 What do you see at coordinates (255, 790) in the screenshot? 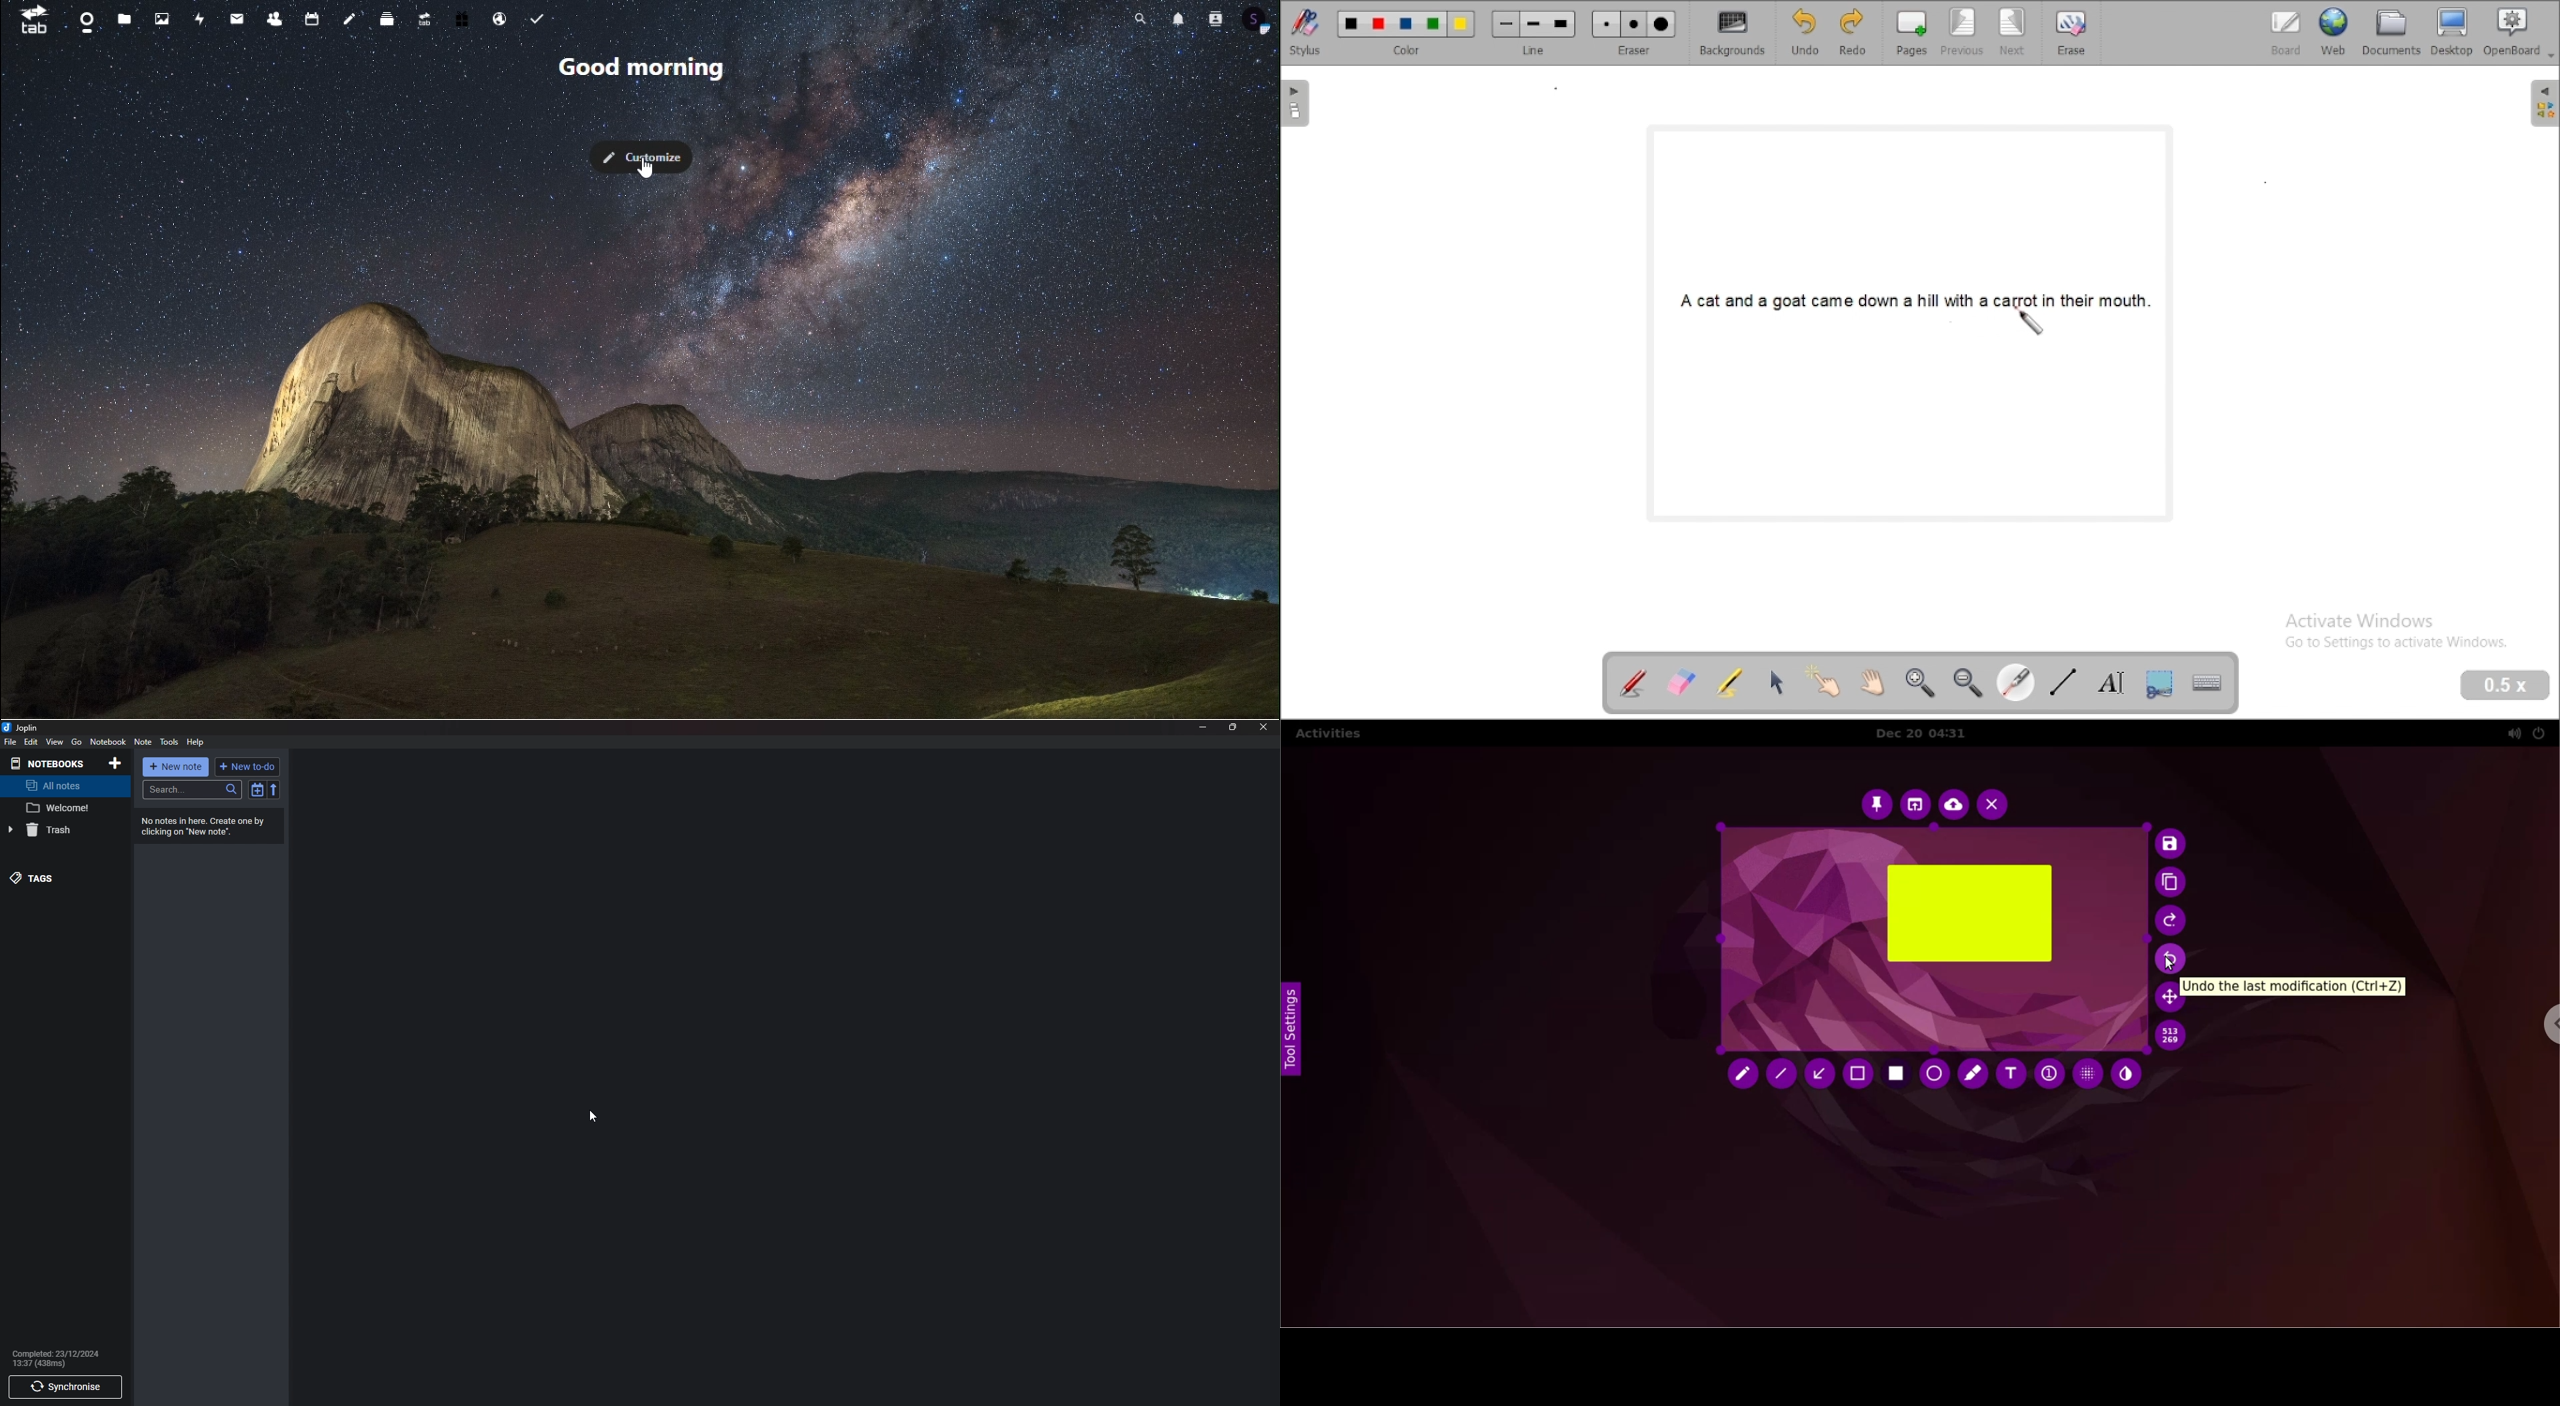
I see `Toggle sort order` at bounding box center [255, 790].